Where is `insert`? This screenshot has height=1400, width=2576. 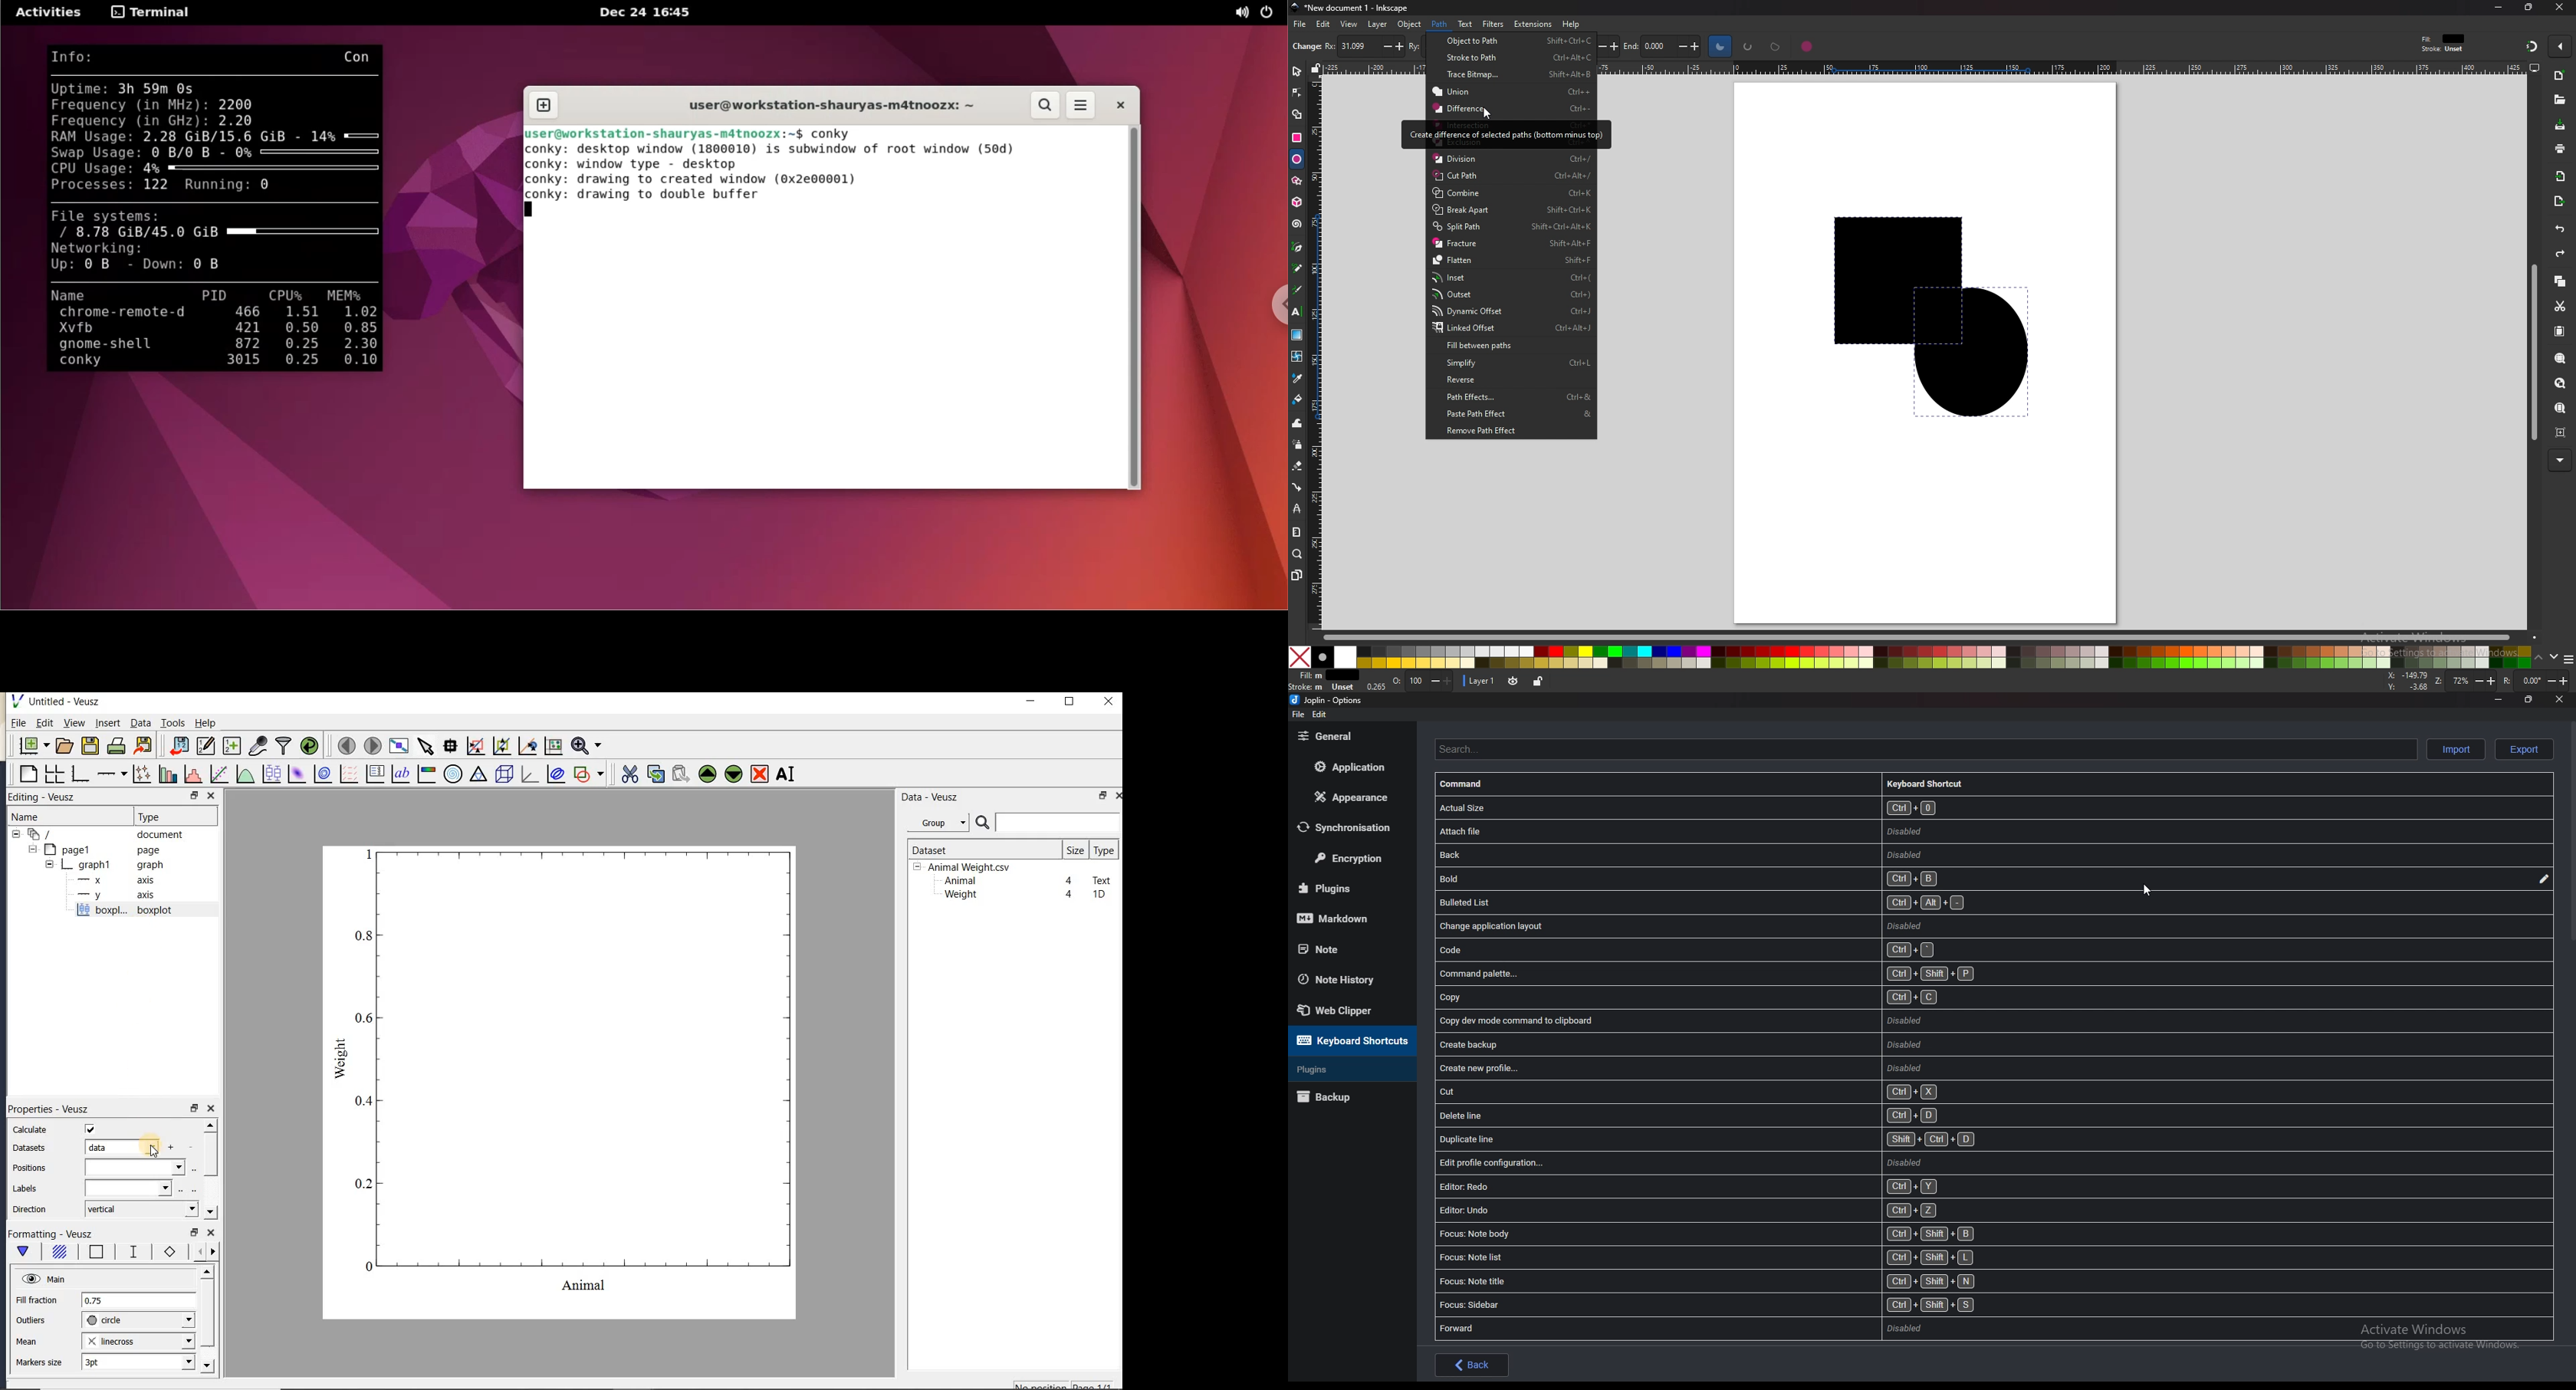 insert is located at coordinates (108, 722).